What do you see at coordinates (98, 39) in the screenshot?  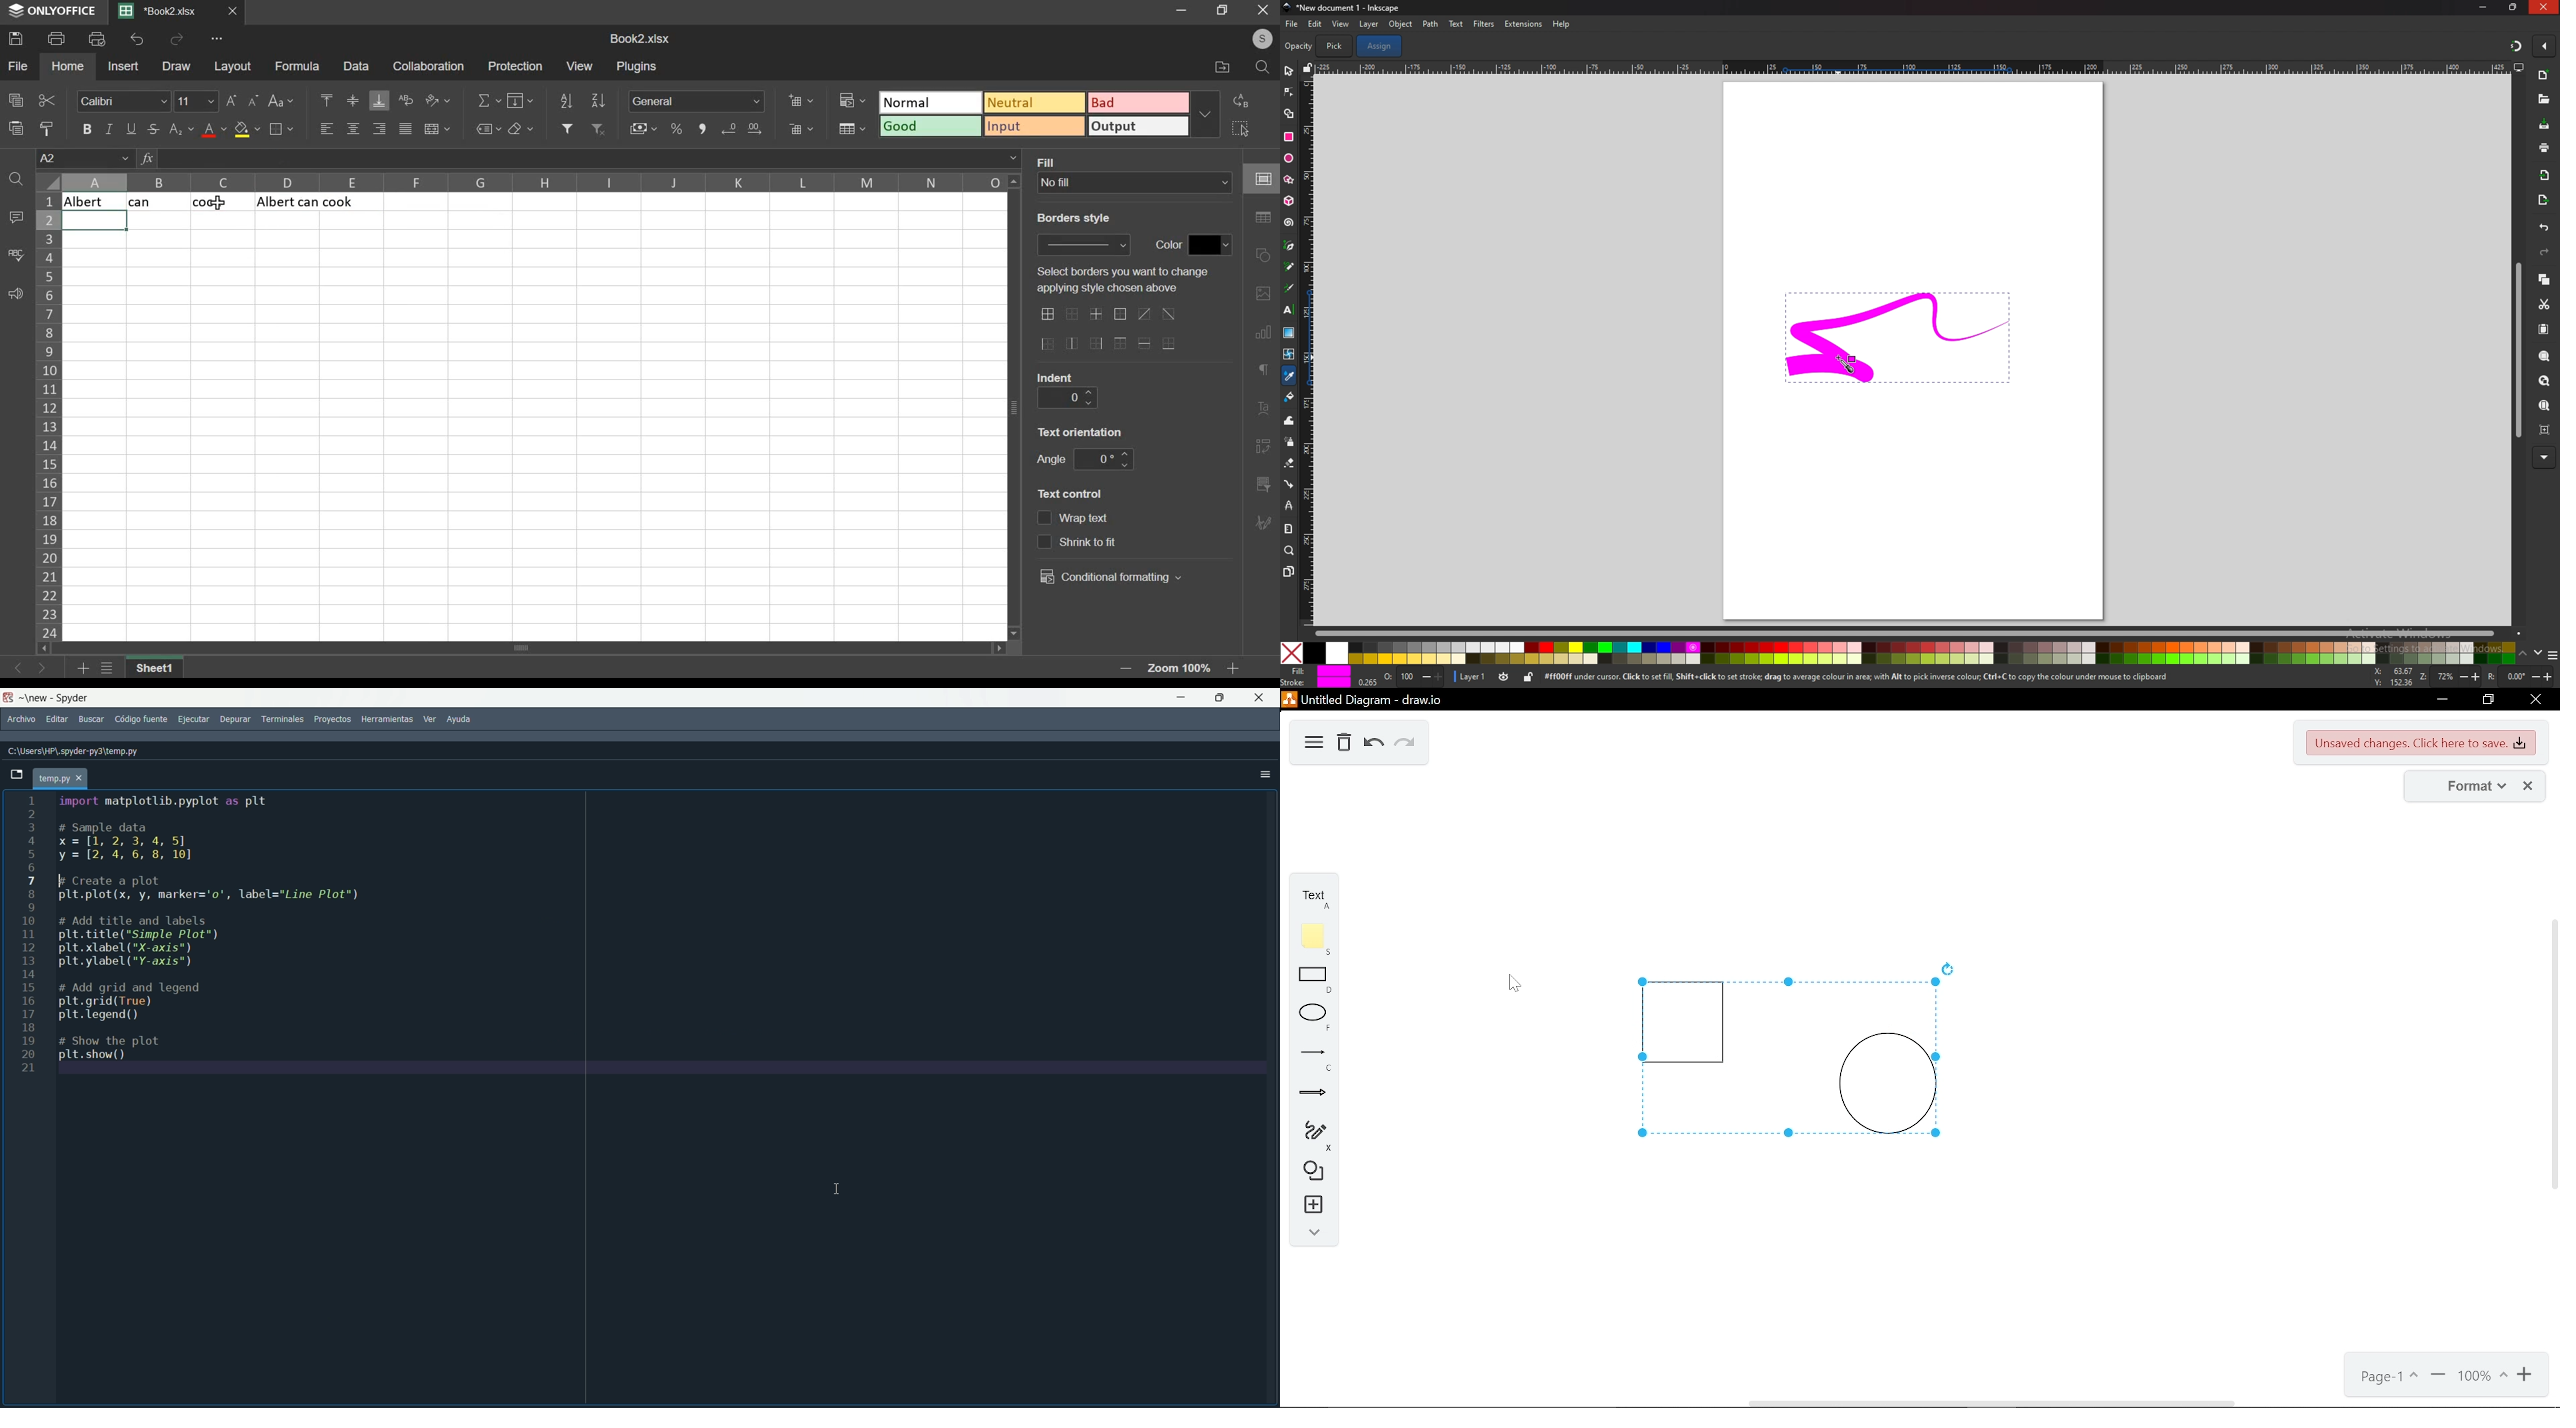 I see `print preview` at bounding box center [98, 39].